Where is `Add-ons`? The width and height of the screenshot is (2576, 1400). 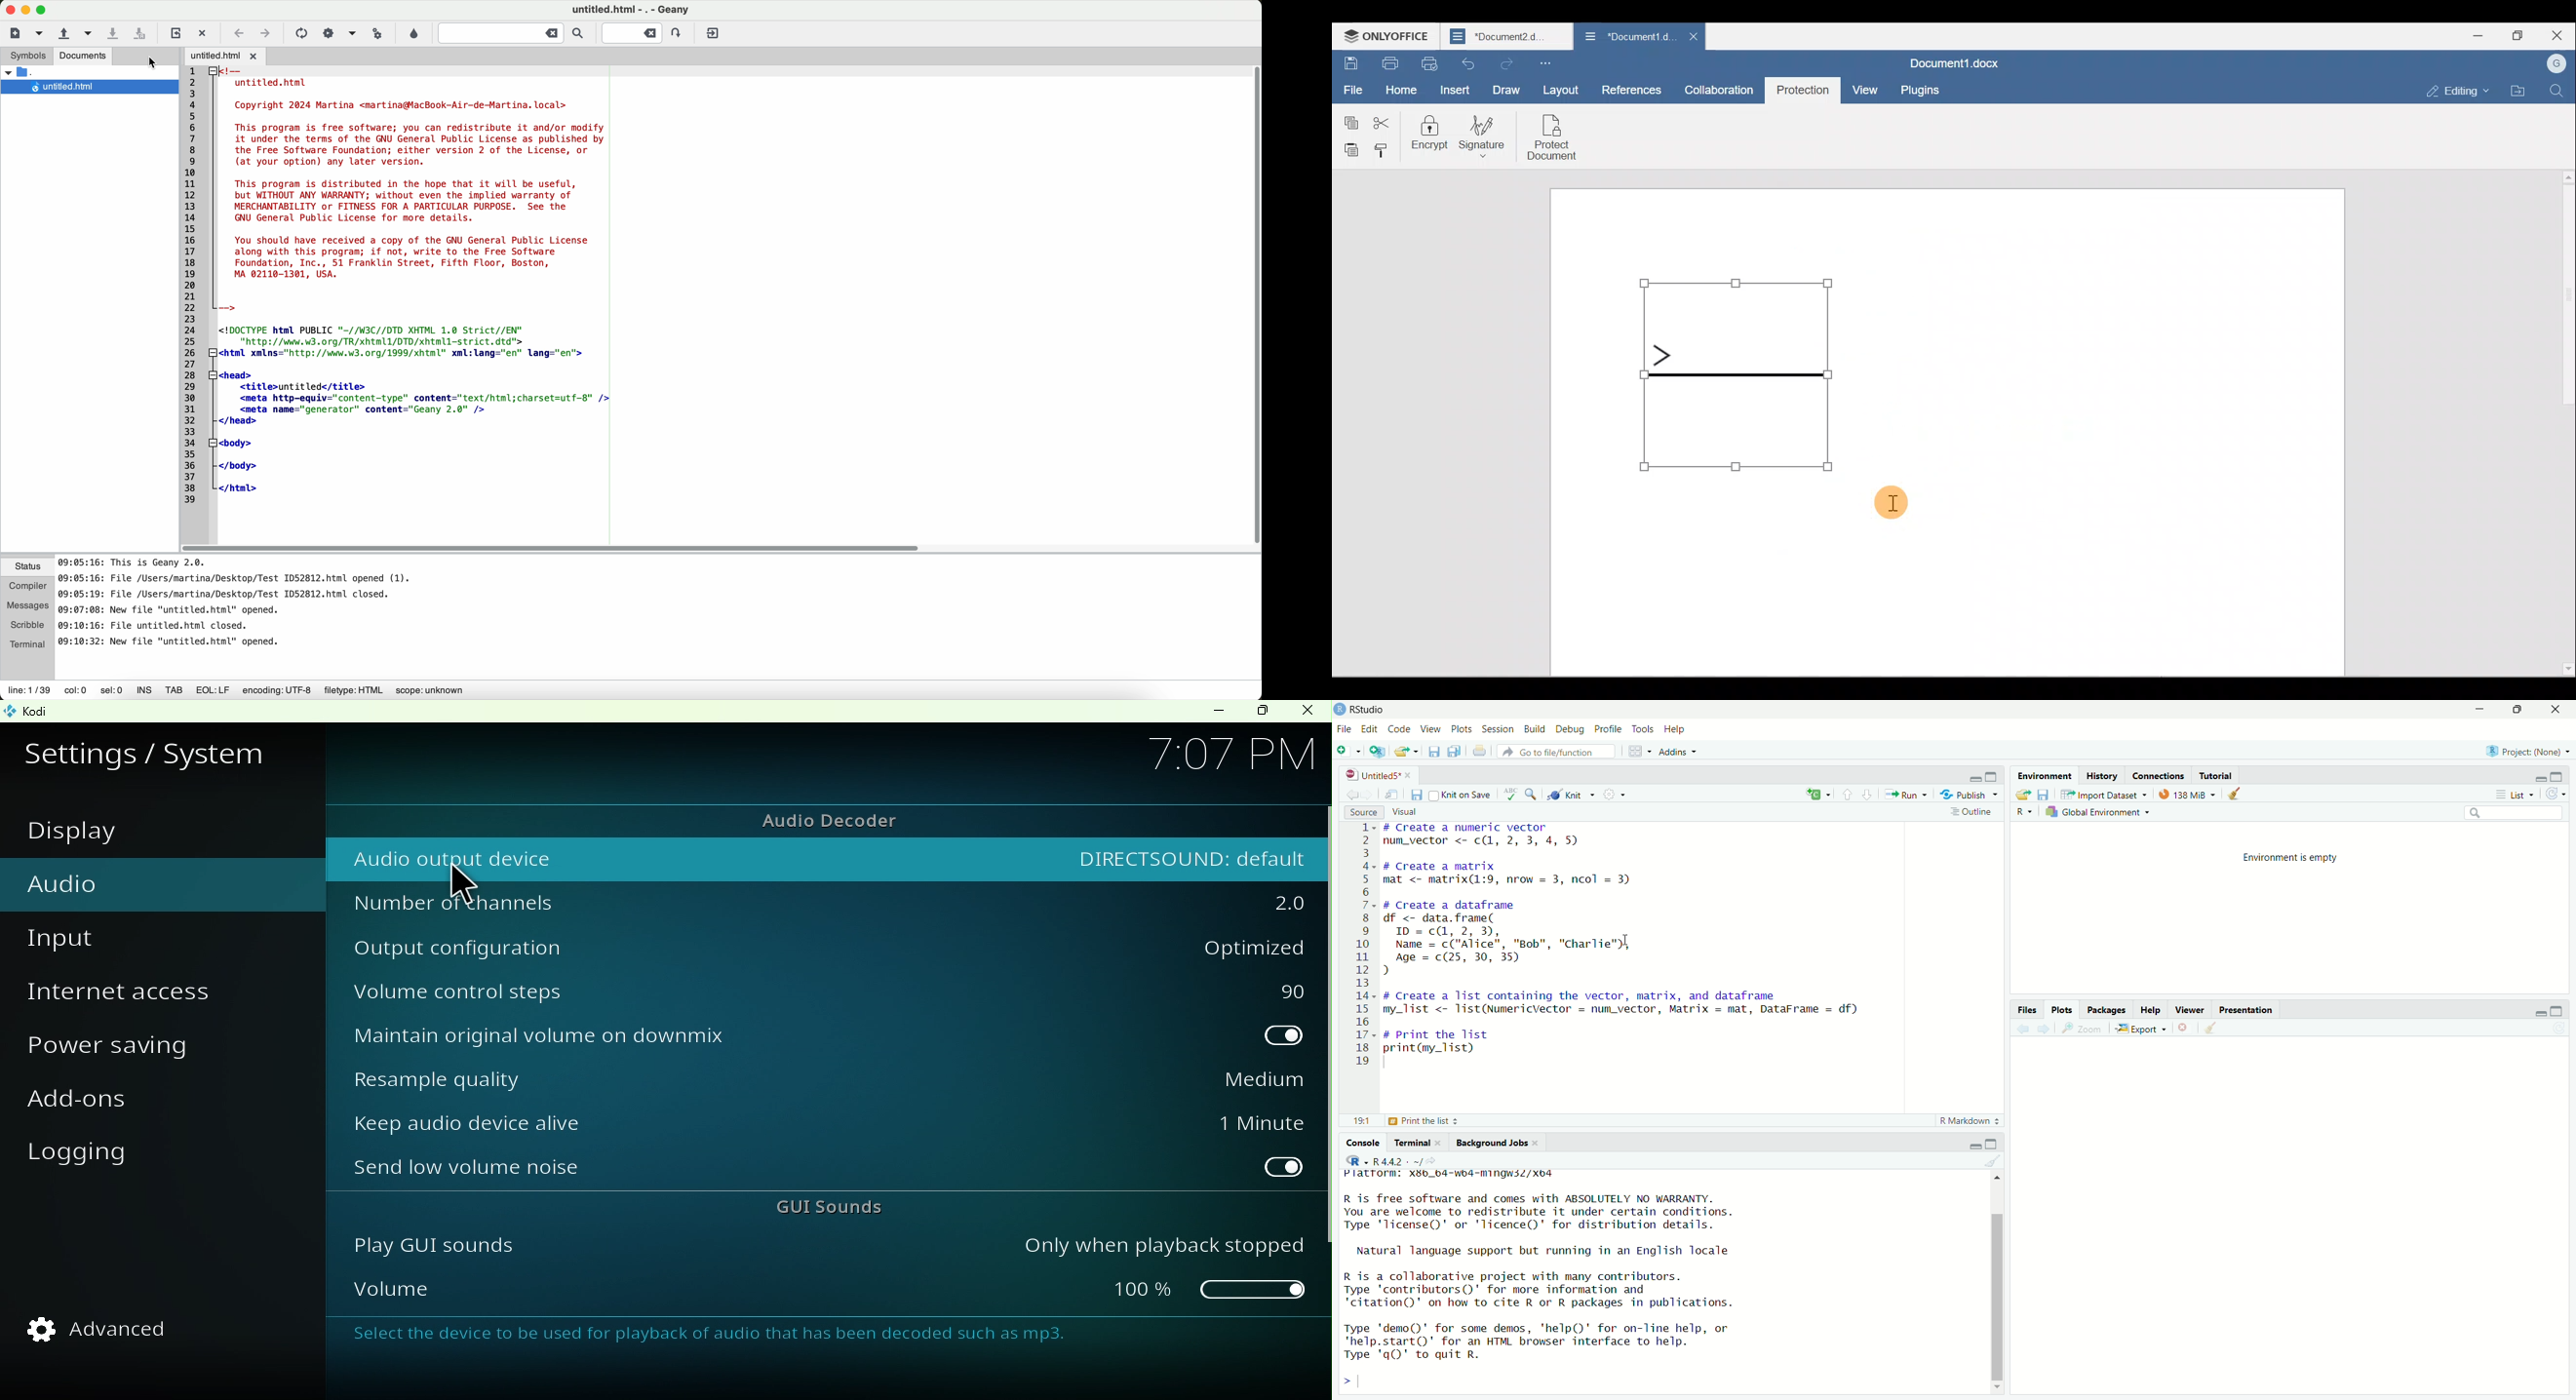 Add-ons is located at coordinates (88, 1107).